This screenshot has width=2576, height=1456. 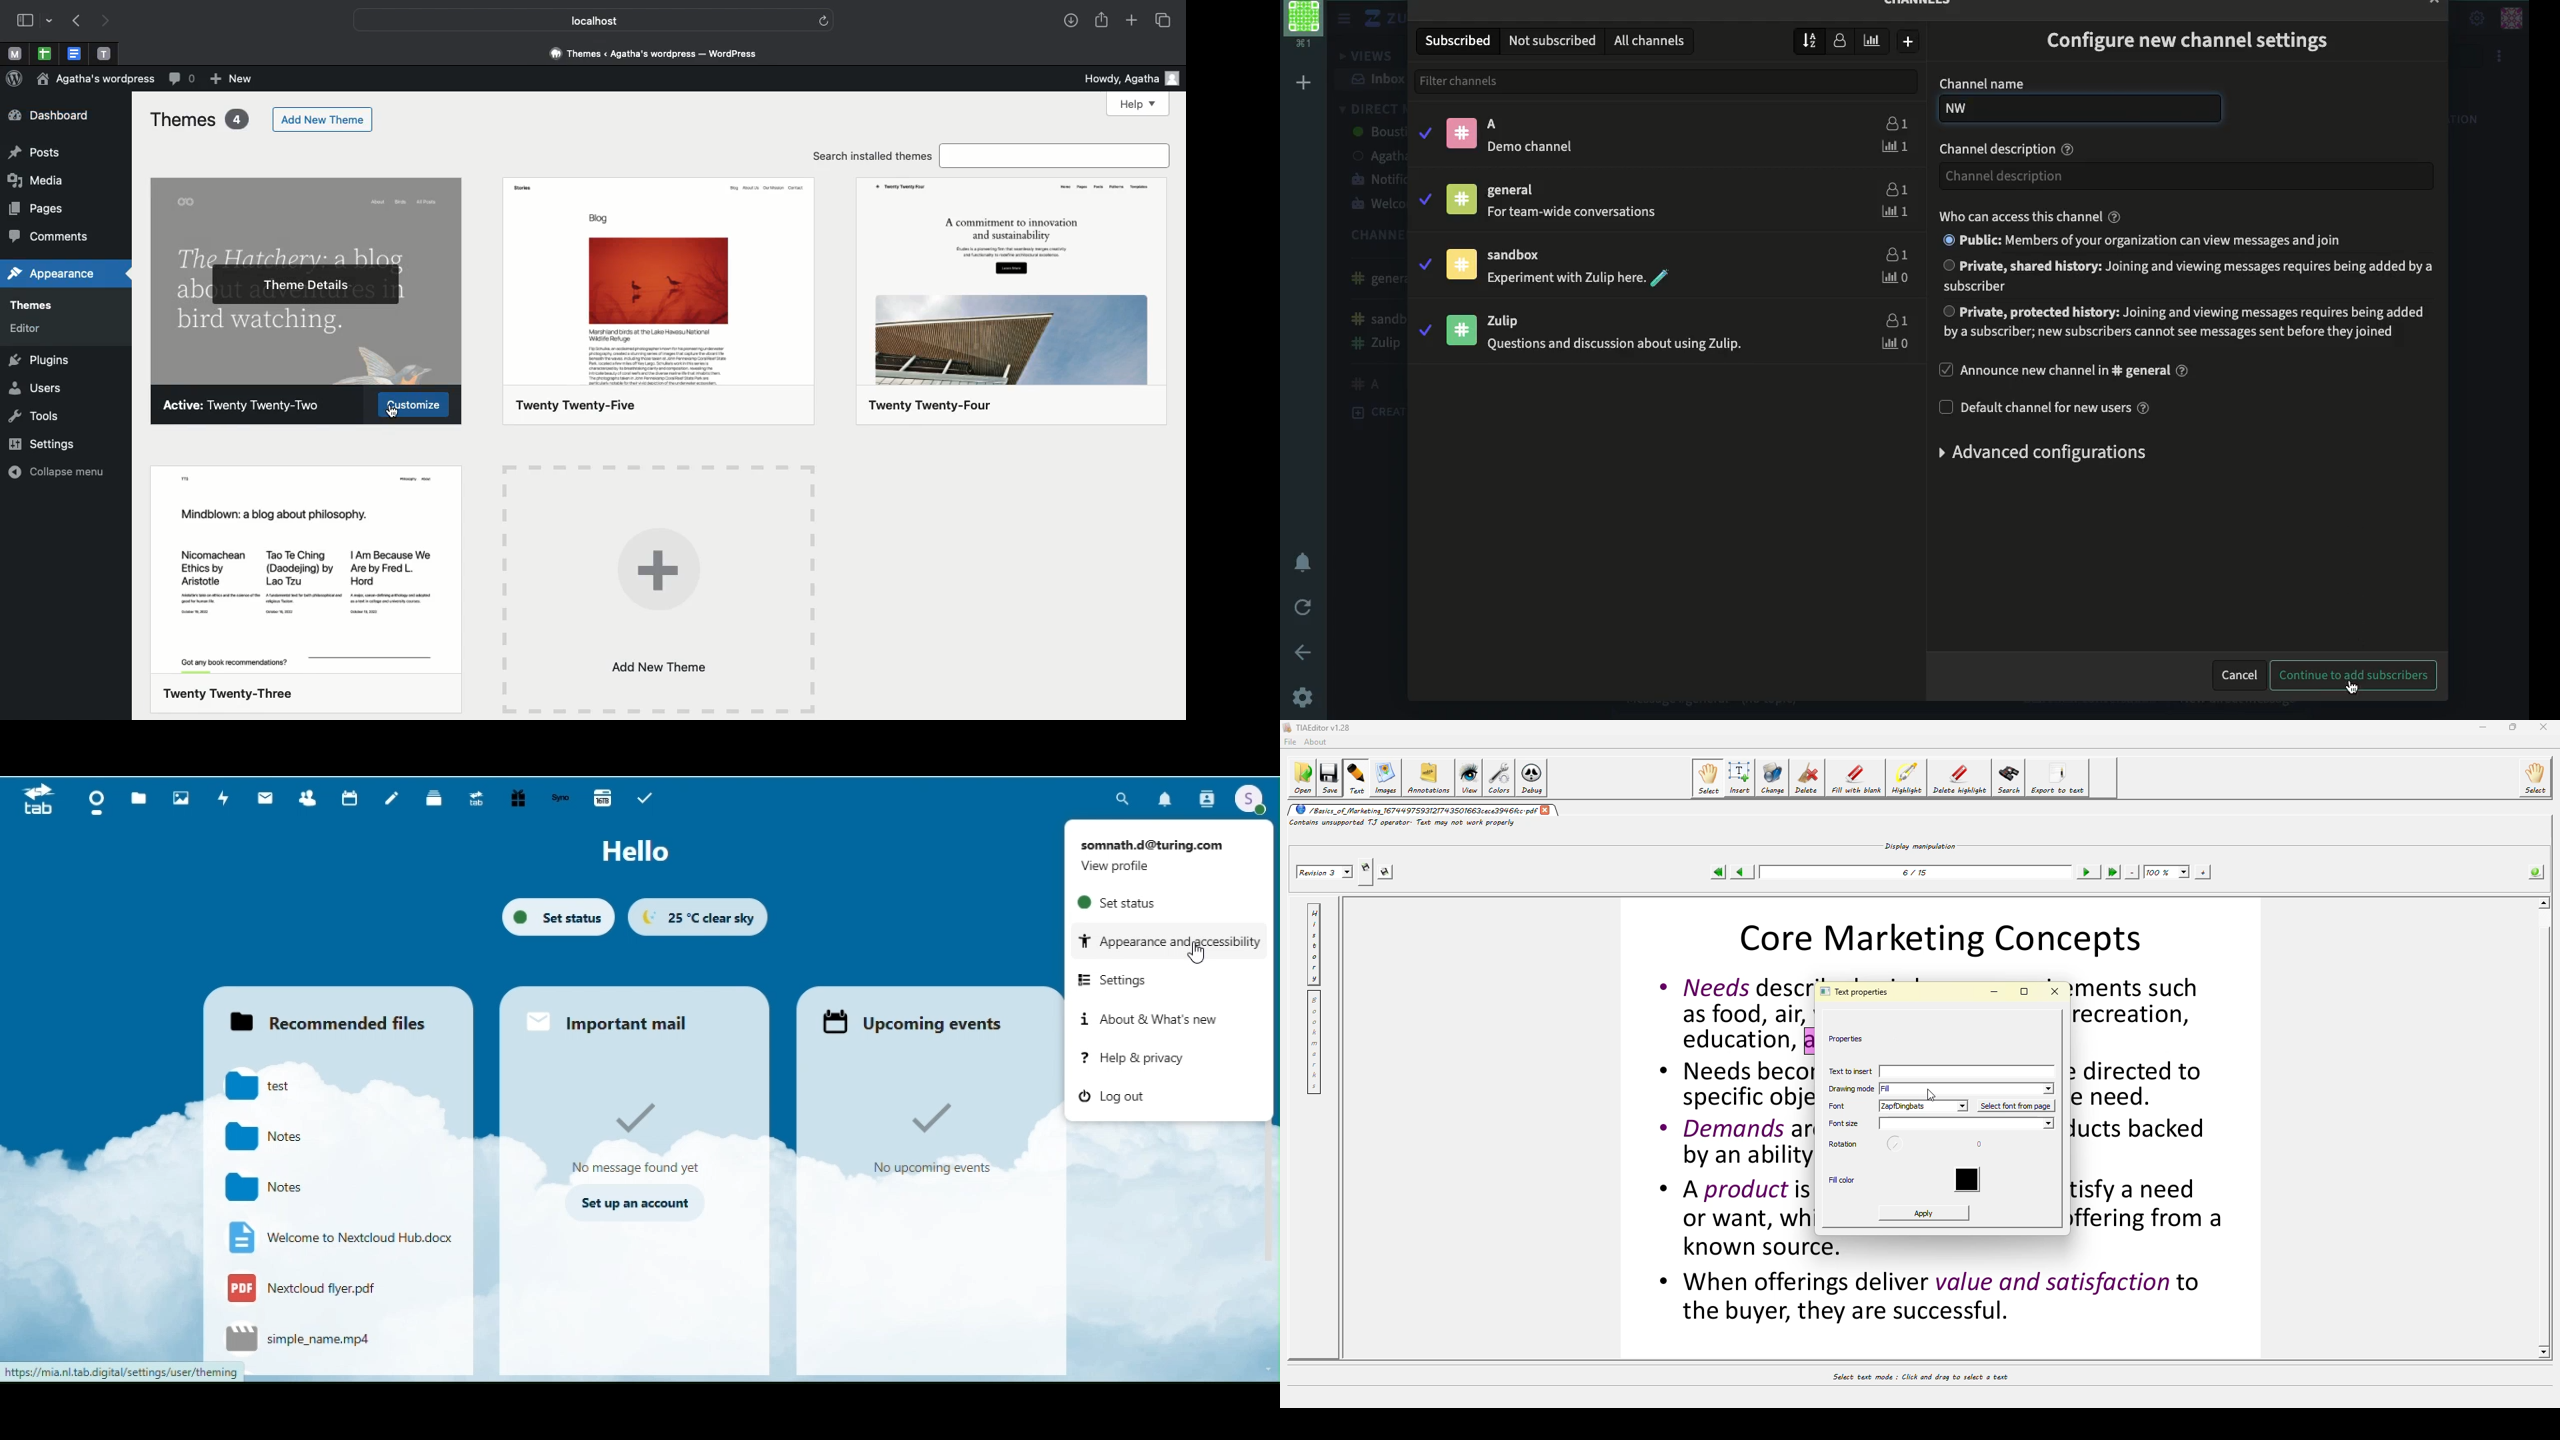 I want to click on Search installed themes, so click(x=874, y=156).